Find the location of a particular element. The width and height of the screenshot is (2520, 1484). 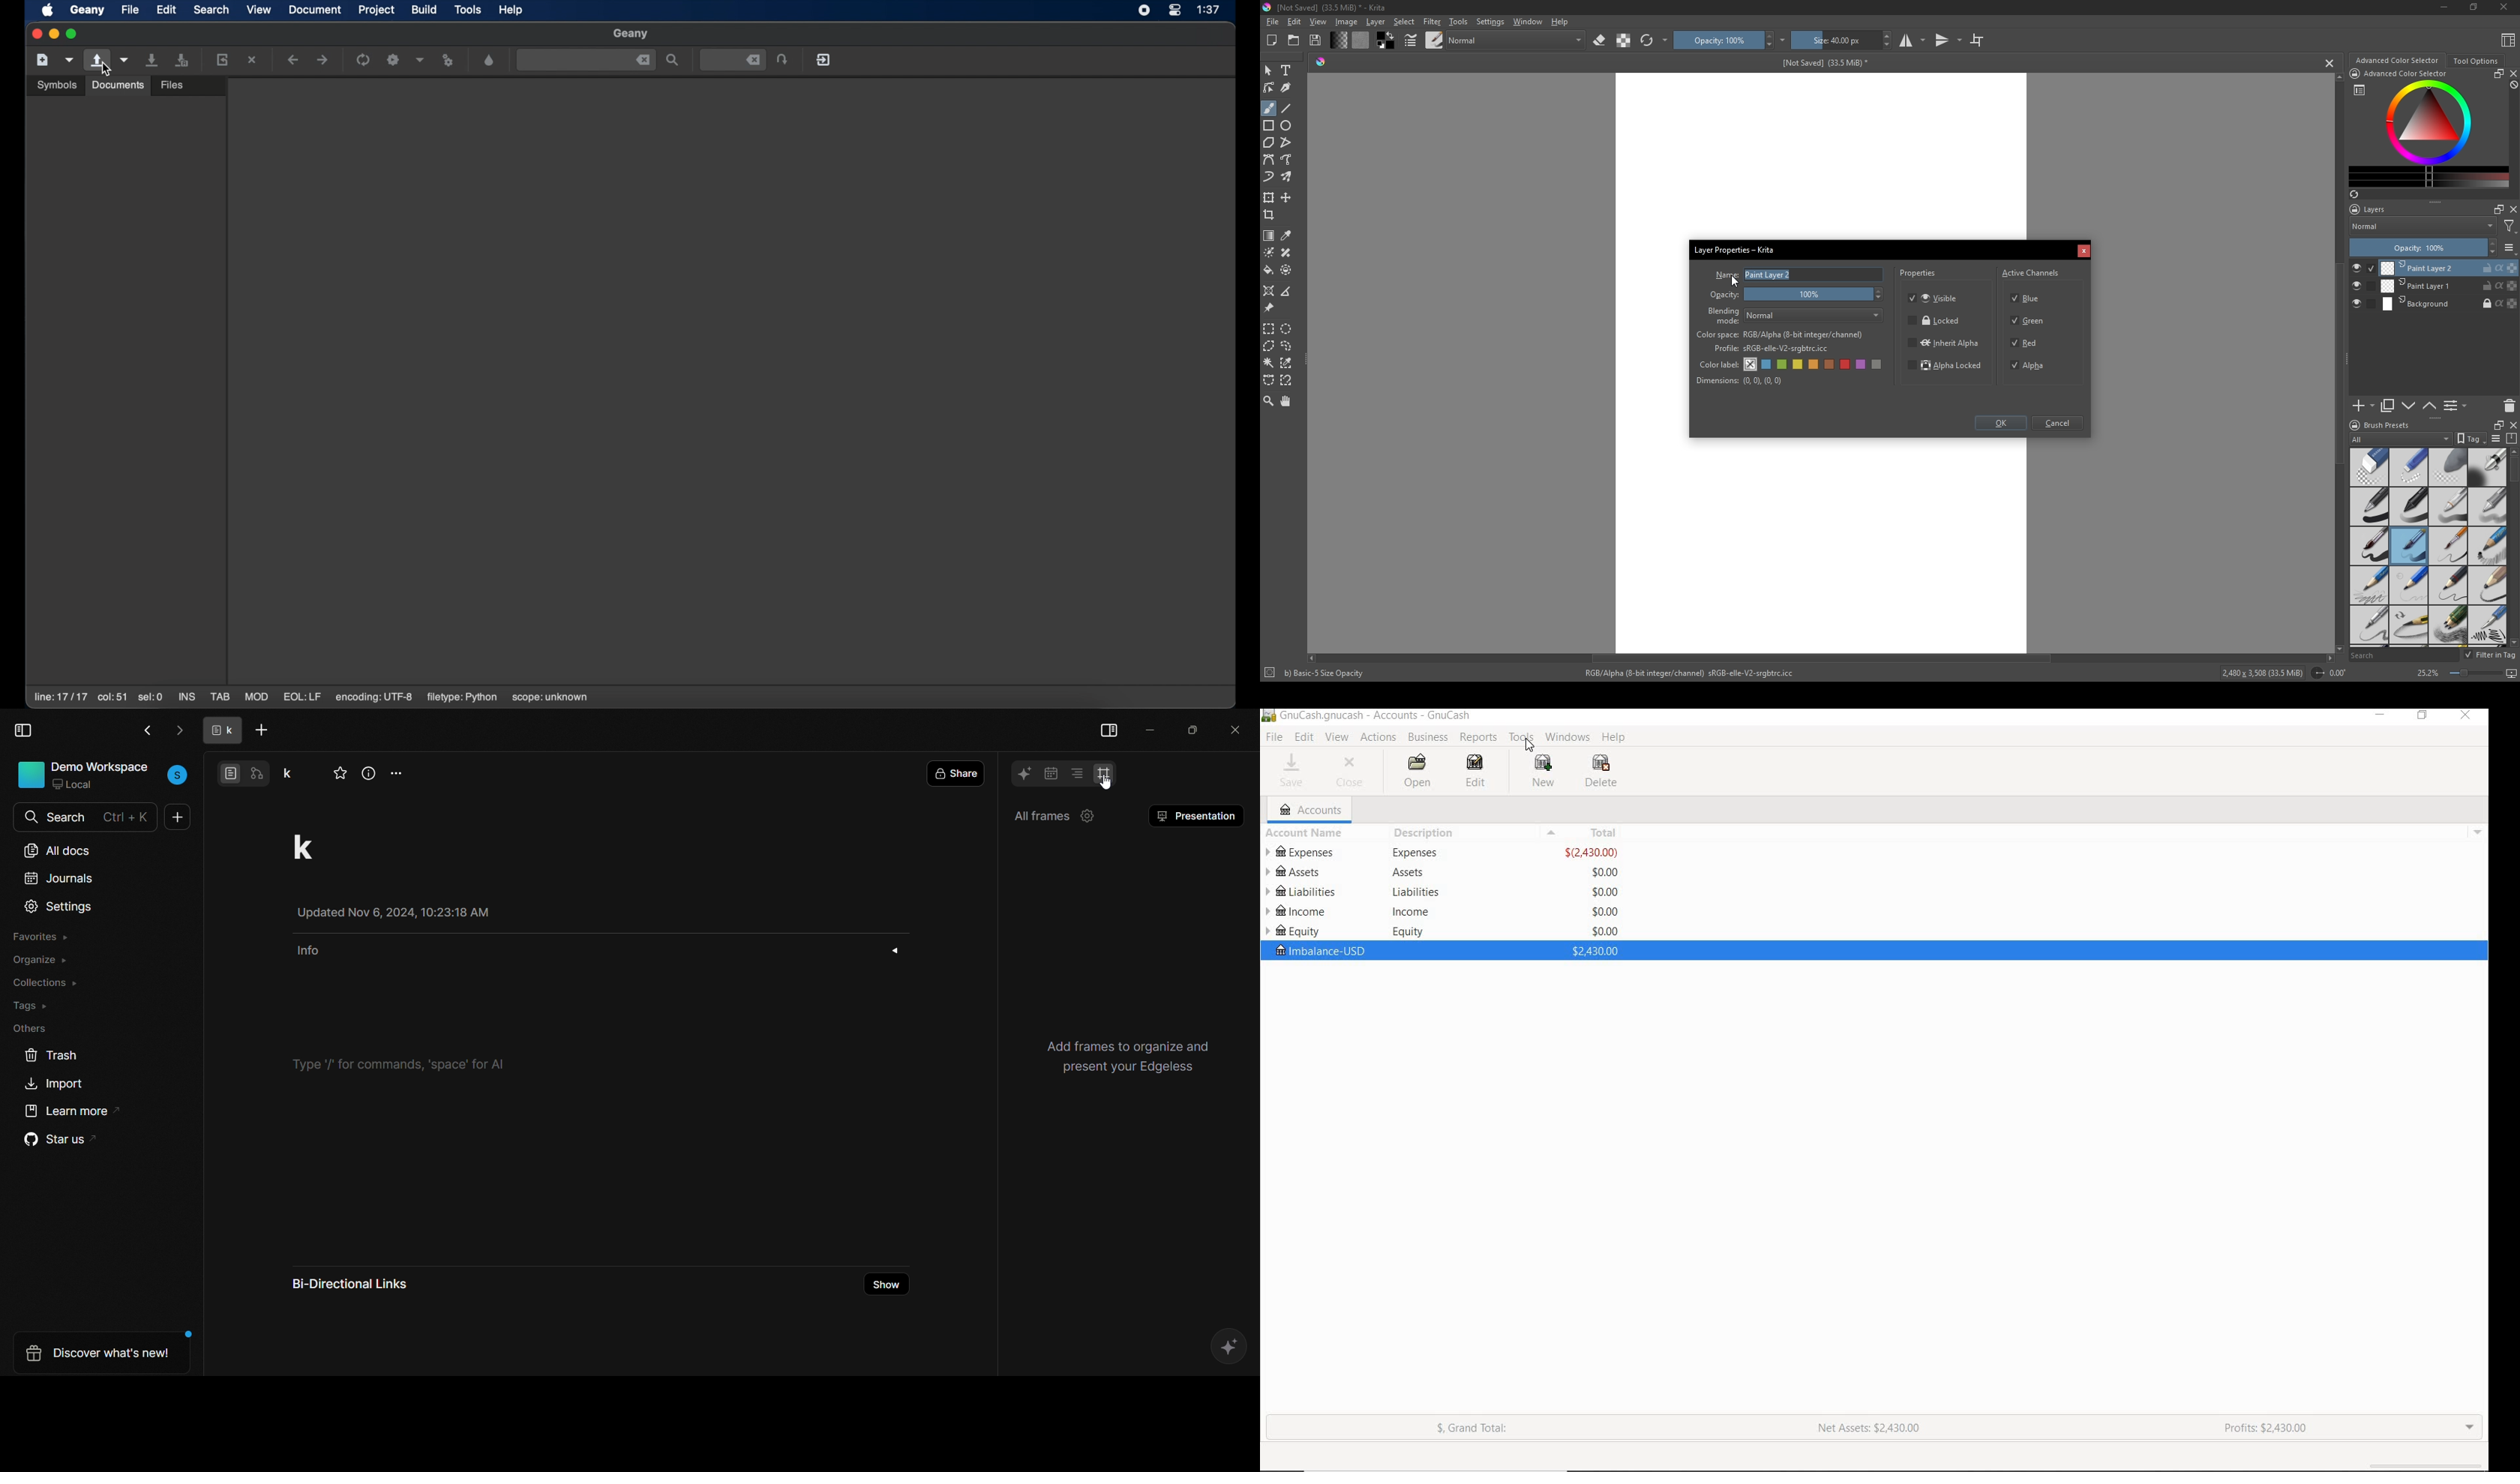

pencil is located at coordinates (2409, 626).